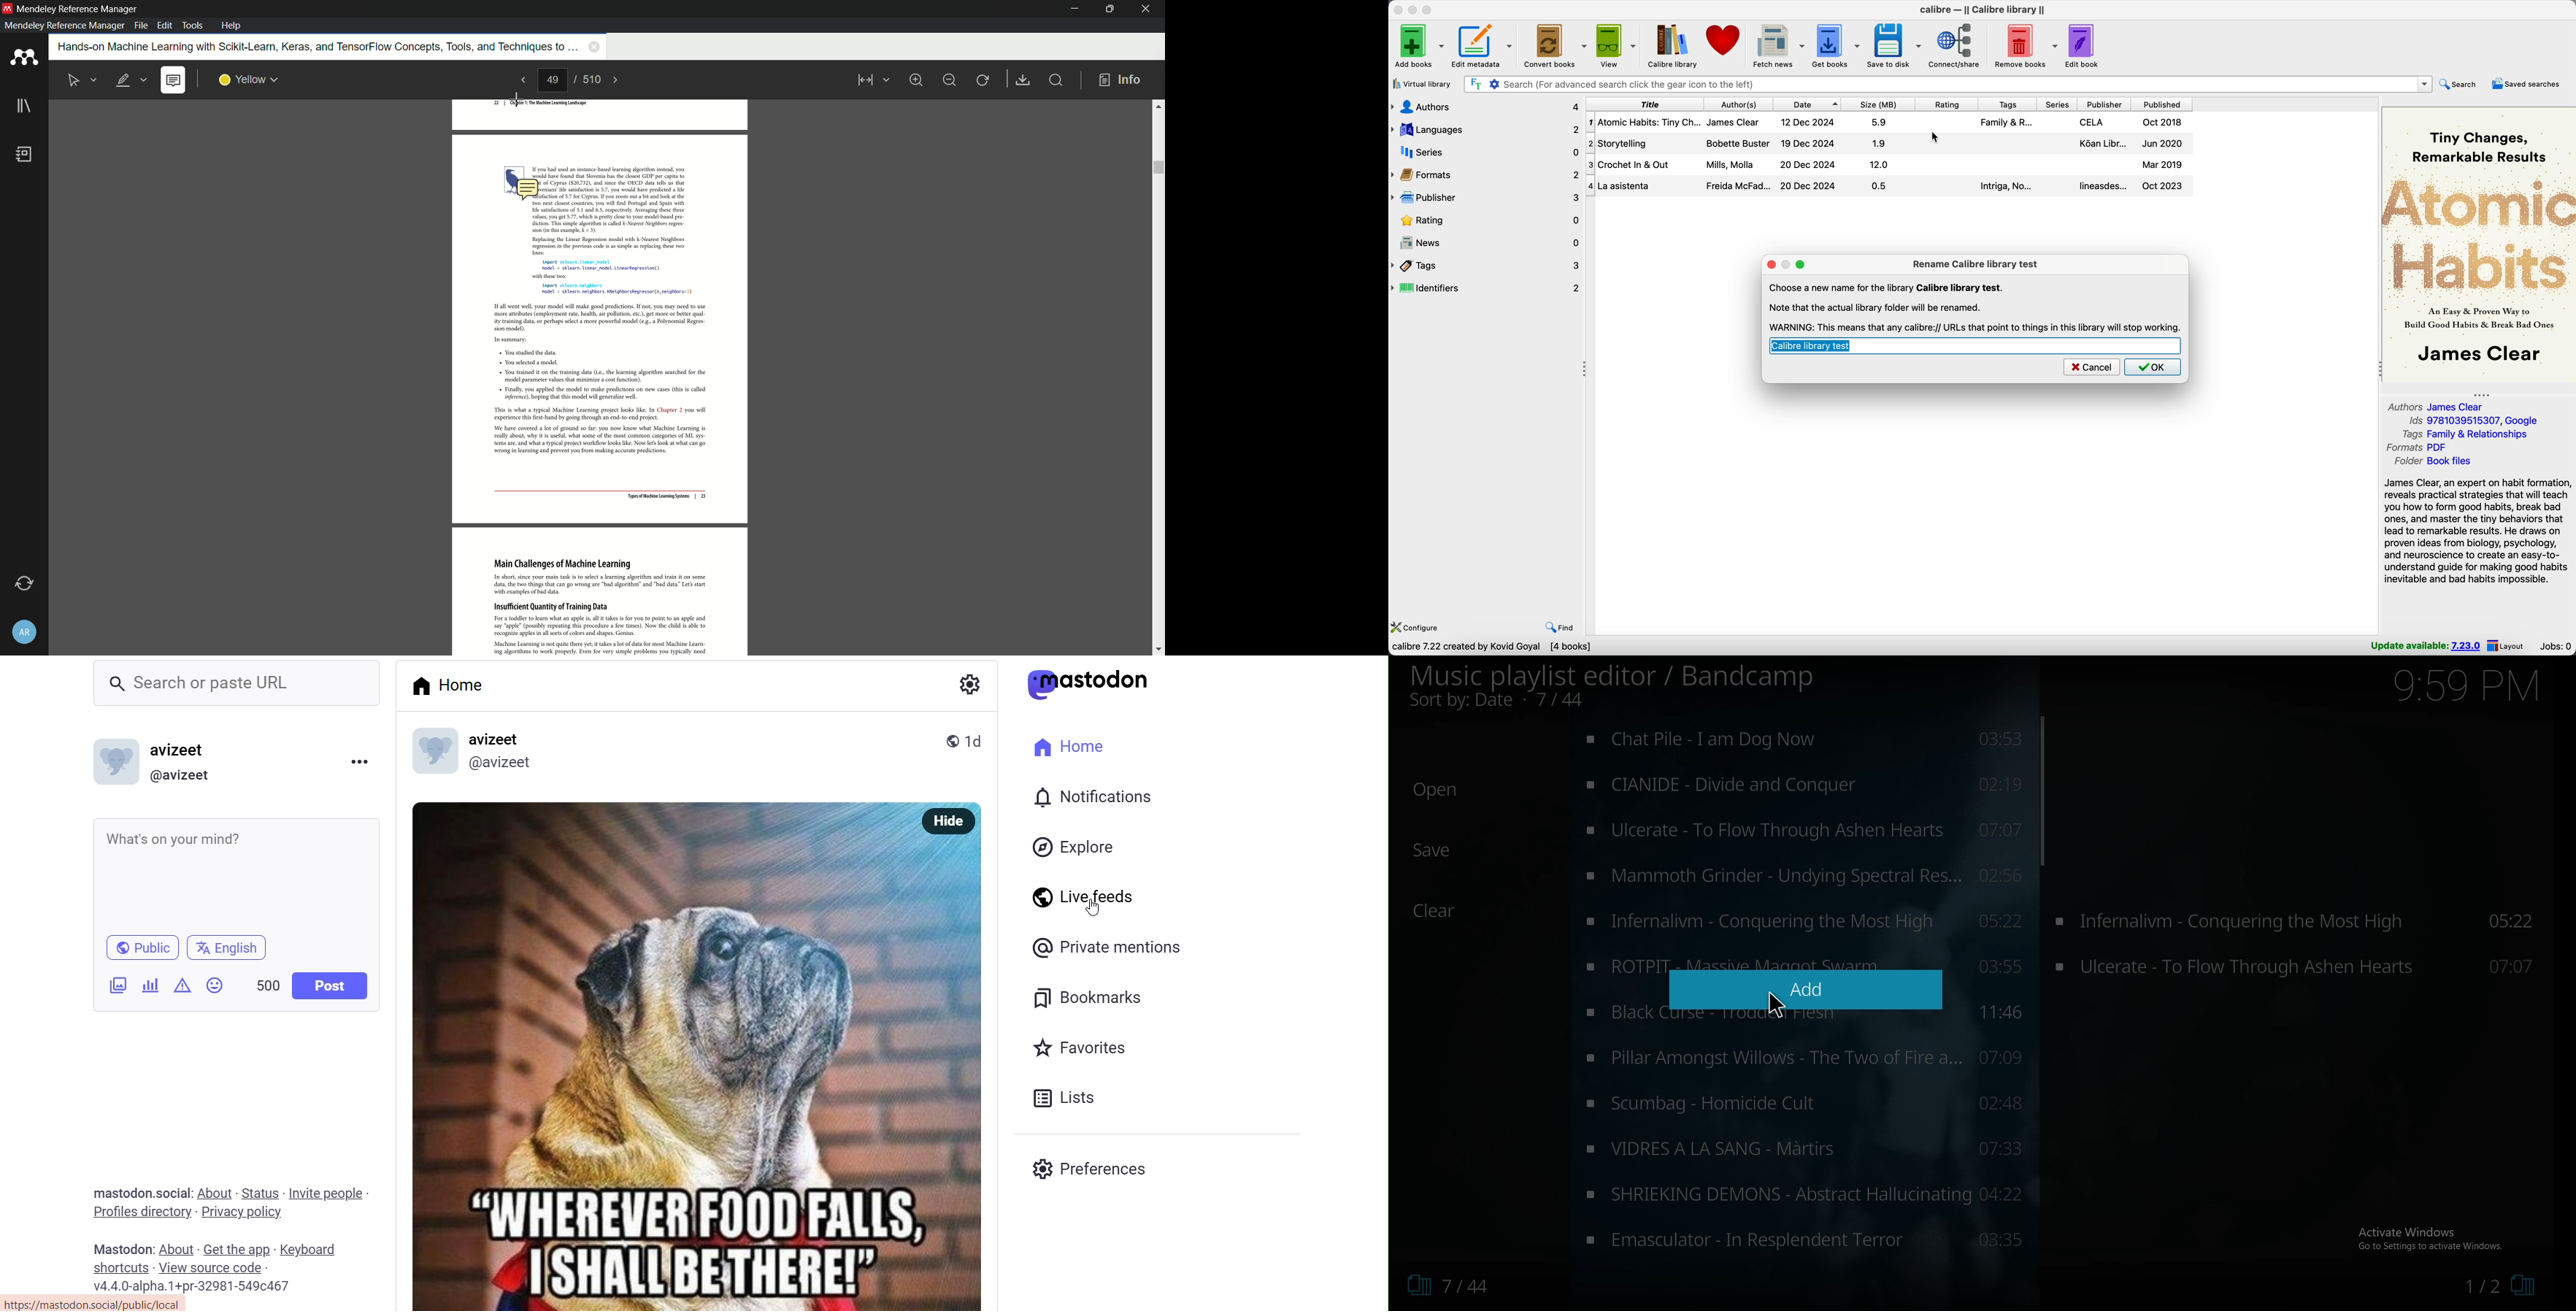 Image resolution: width=2576 pixels, height=1316 pixels. Describe the element at coordinates (1120, 80) in the screenshot. I see `info` at that location.